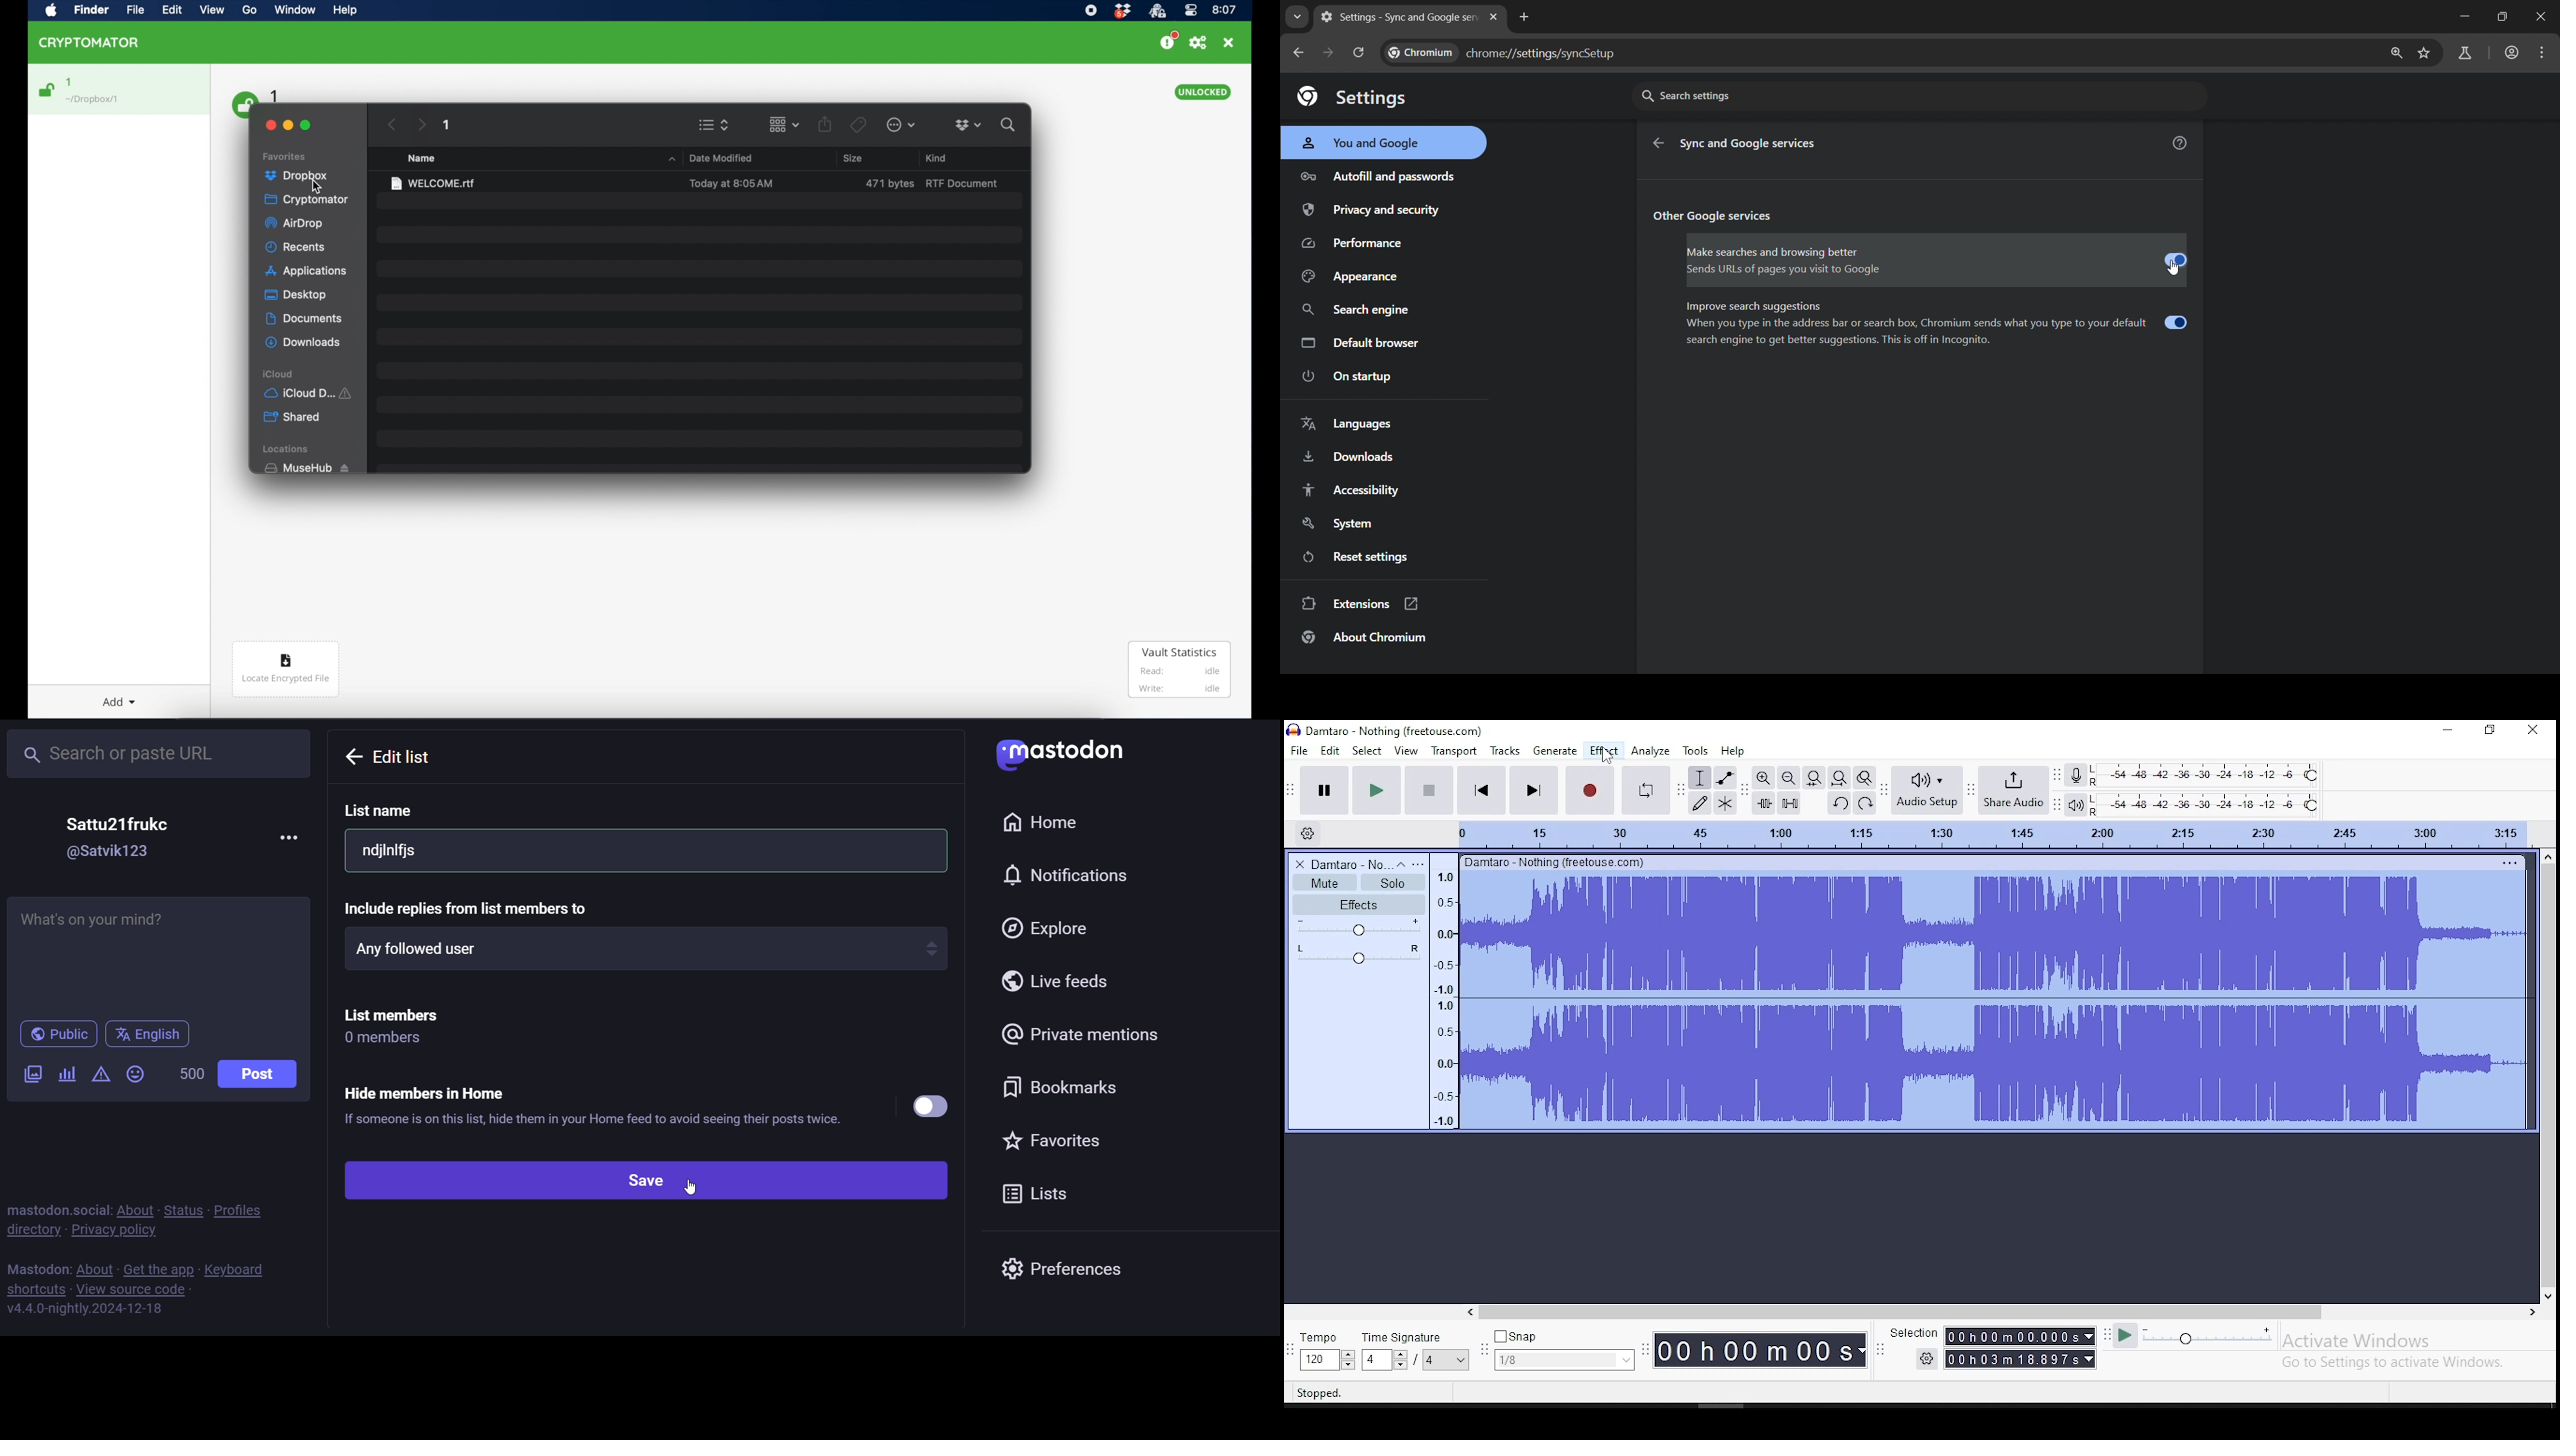 Image resolution: width=2576 pixels, height=1456 pixels. I want to click on public, so click(56, 1034).